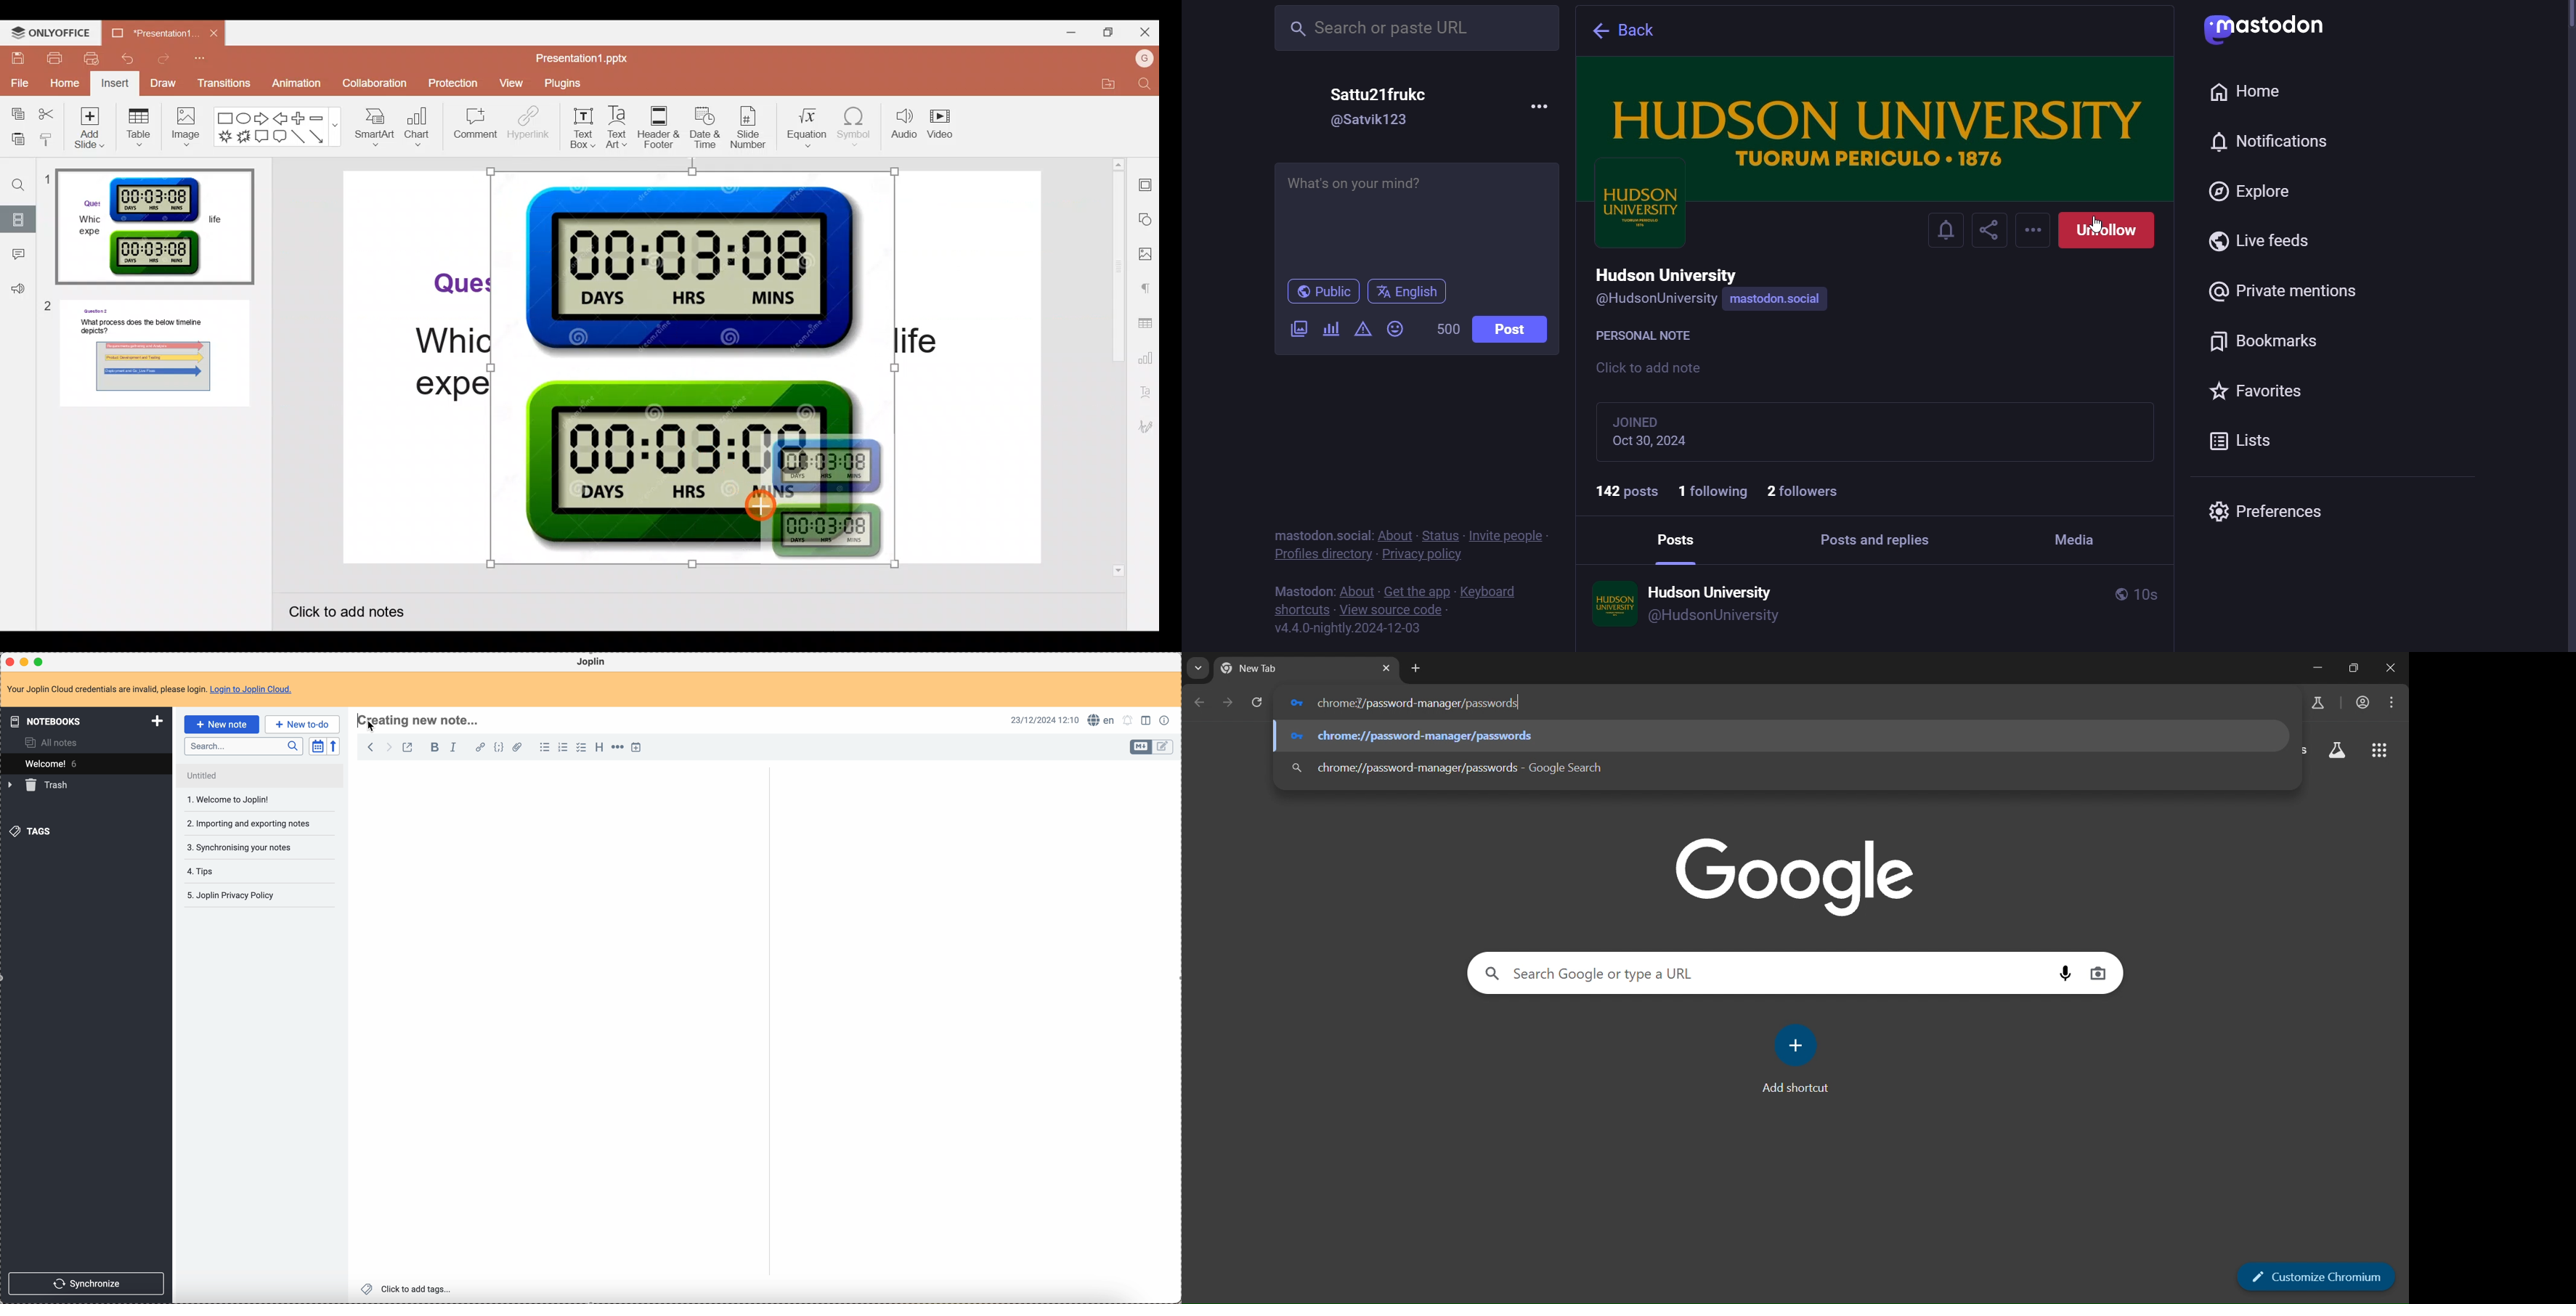 Image resolution: width=2576 pixels, height=1316 pixels. I want to click on menu, so click(2391, 701).